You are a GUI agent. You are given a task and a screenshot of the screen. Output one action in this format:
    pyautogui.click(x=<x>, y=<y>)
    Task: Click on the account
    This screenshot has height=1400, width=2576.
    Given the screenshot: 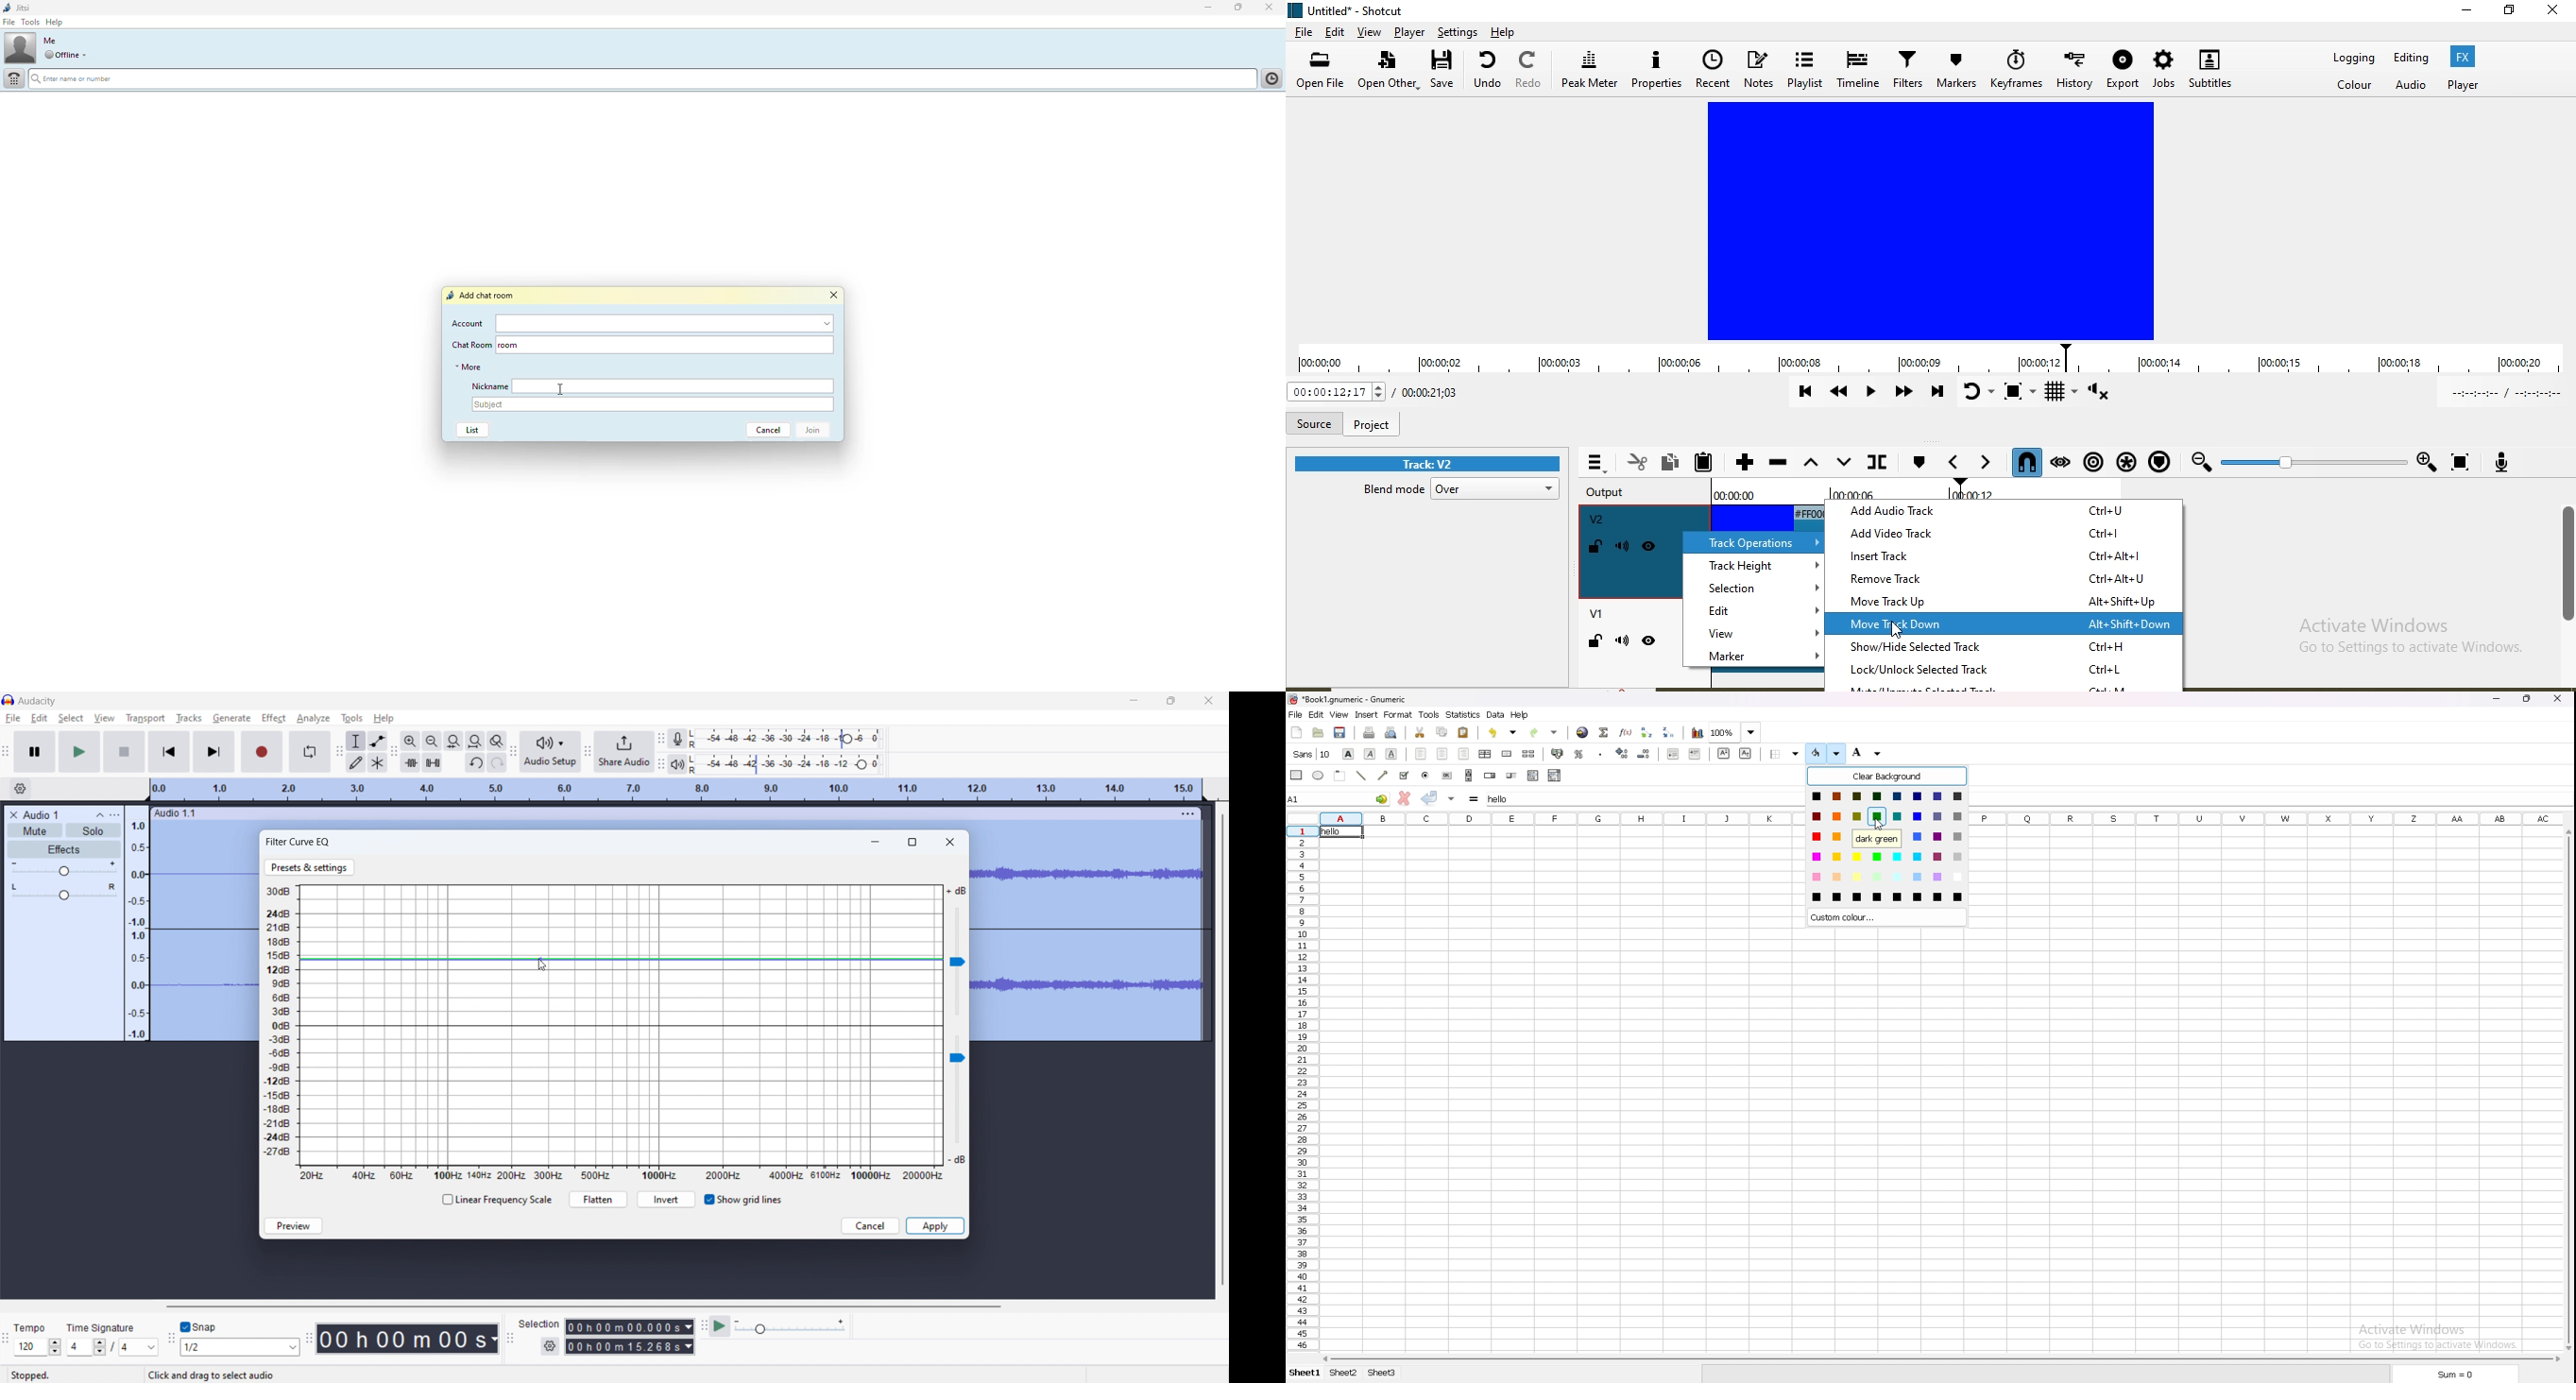 What is the action you would take?
    pyautogui.click(x=667, y=324)
    